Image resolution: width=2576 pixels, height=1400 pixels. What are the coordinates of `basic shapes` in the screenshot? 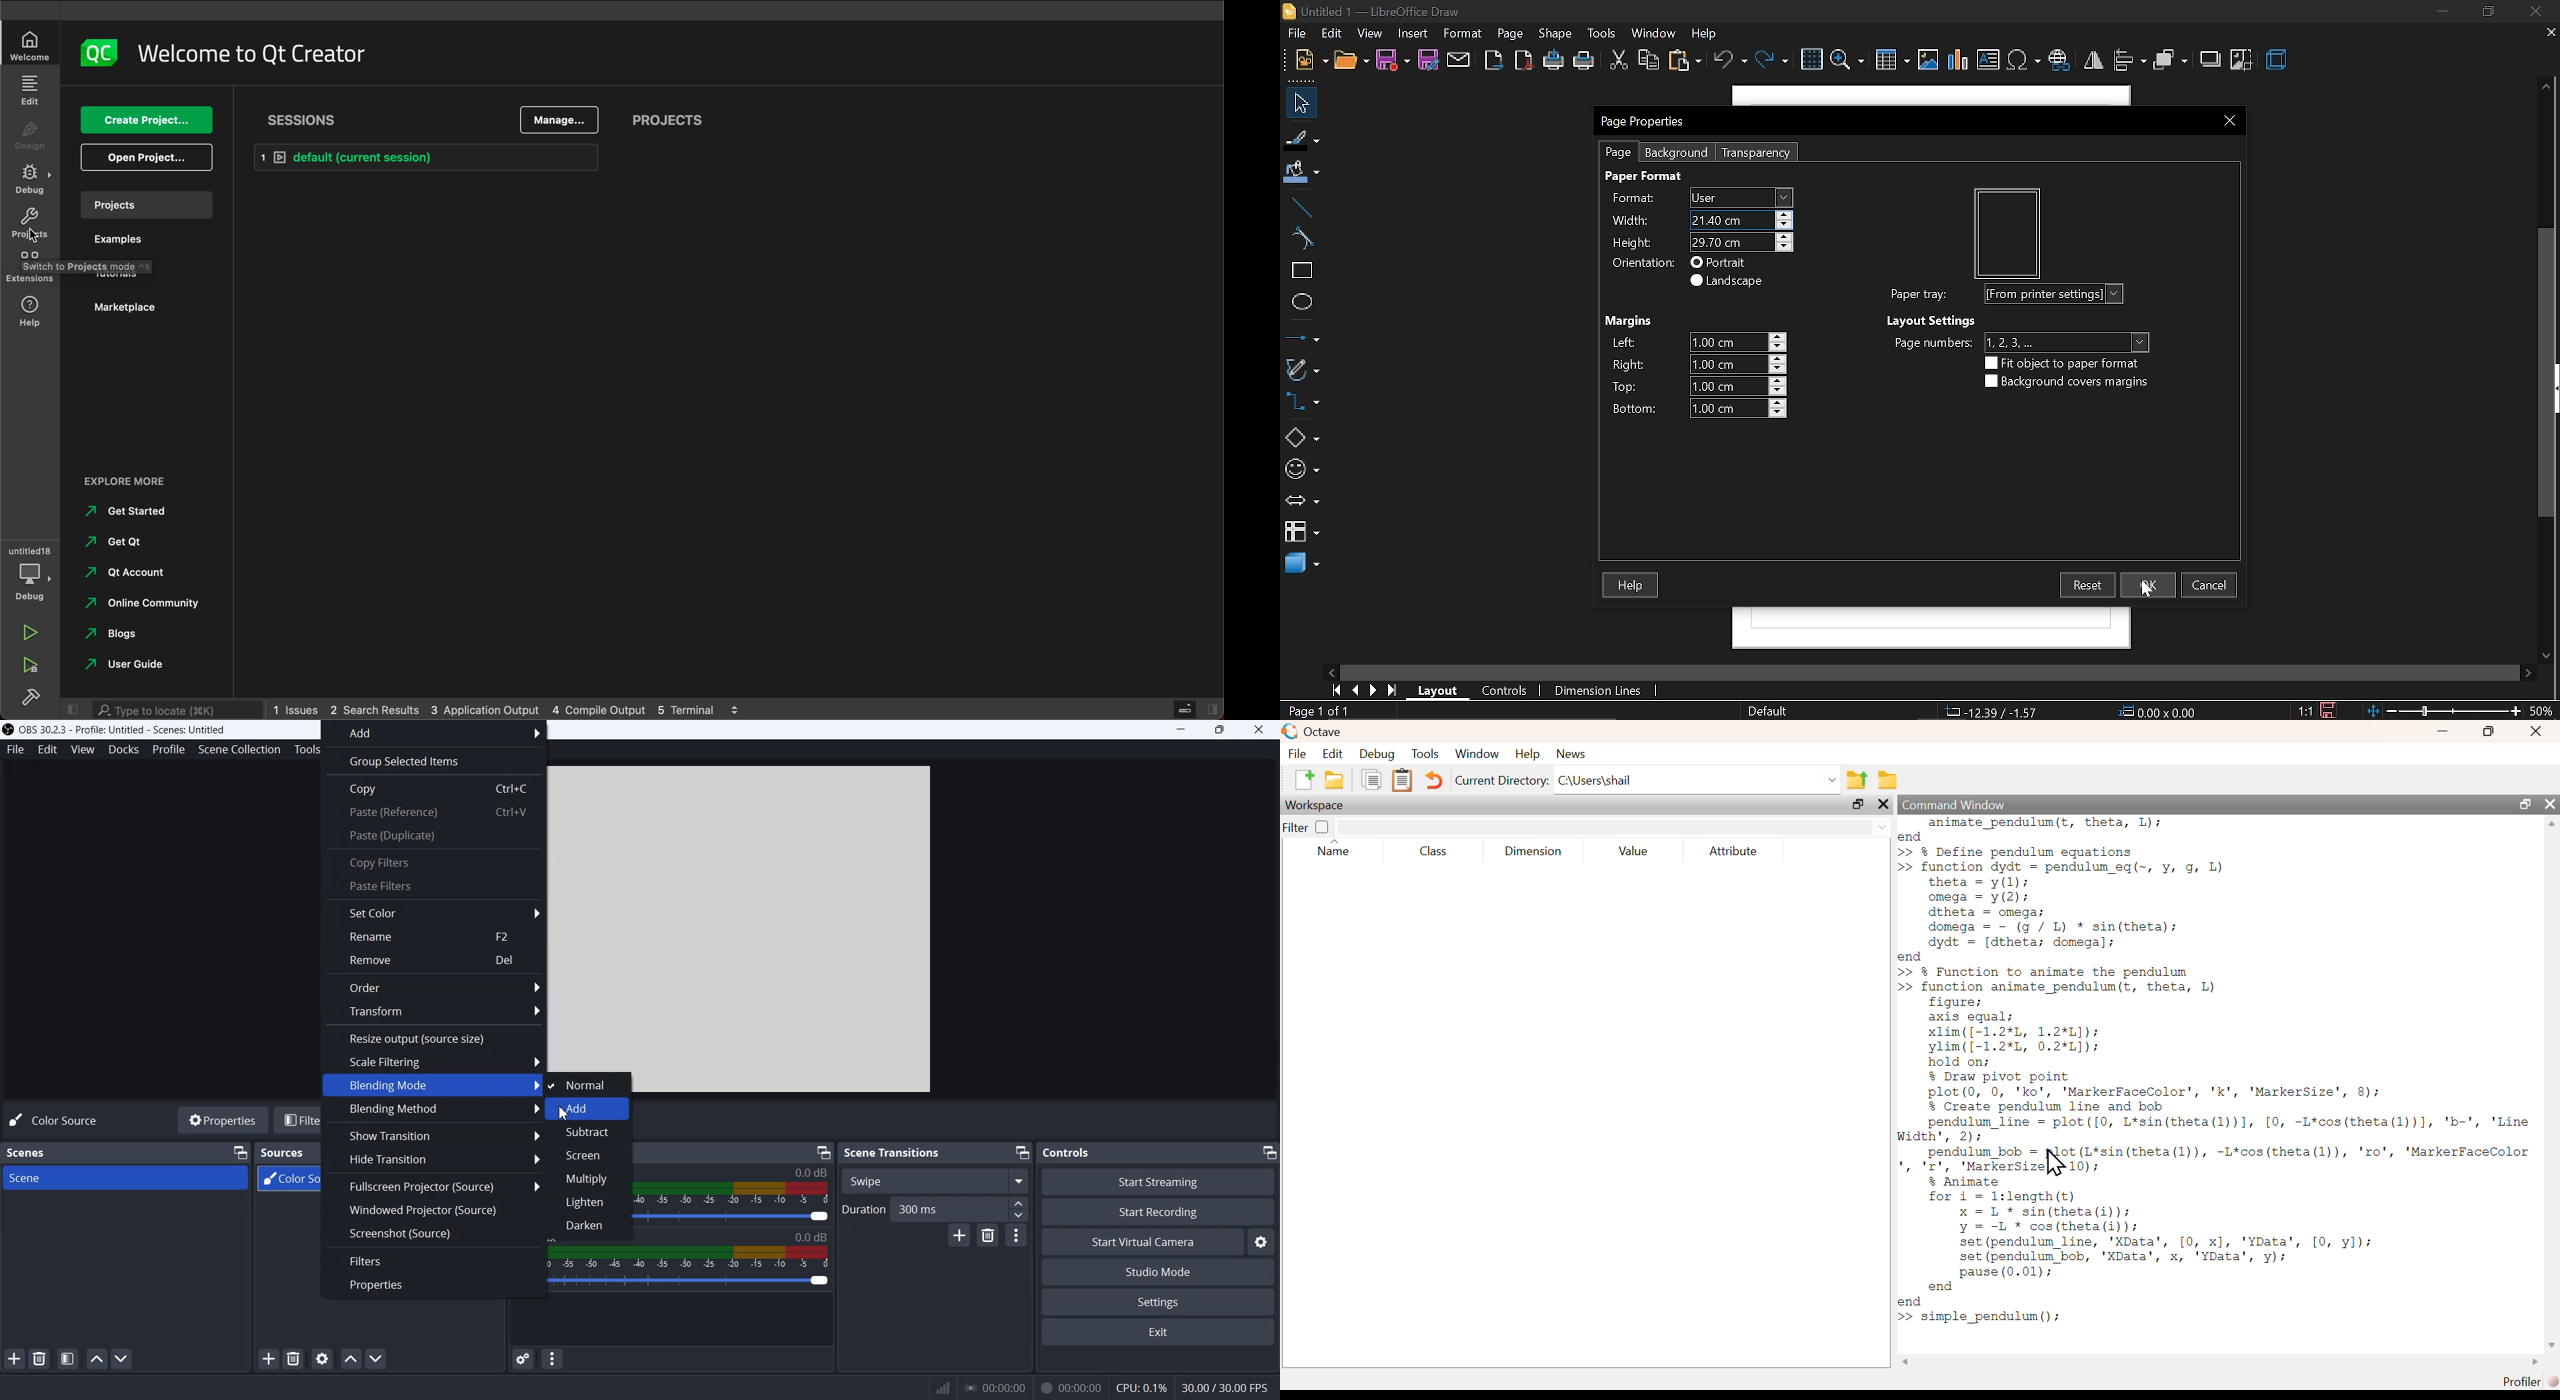 It's located at (1302, 439).